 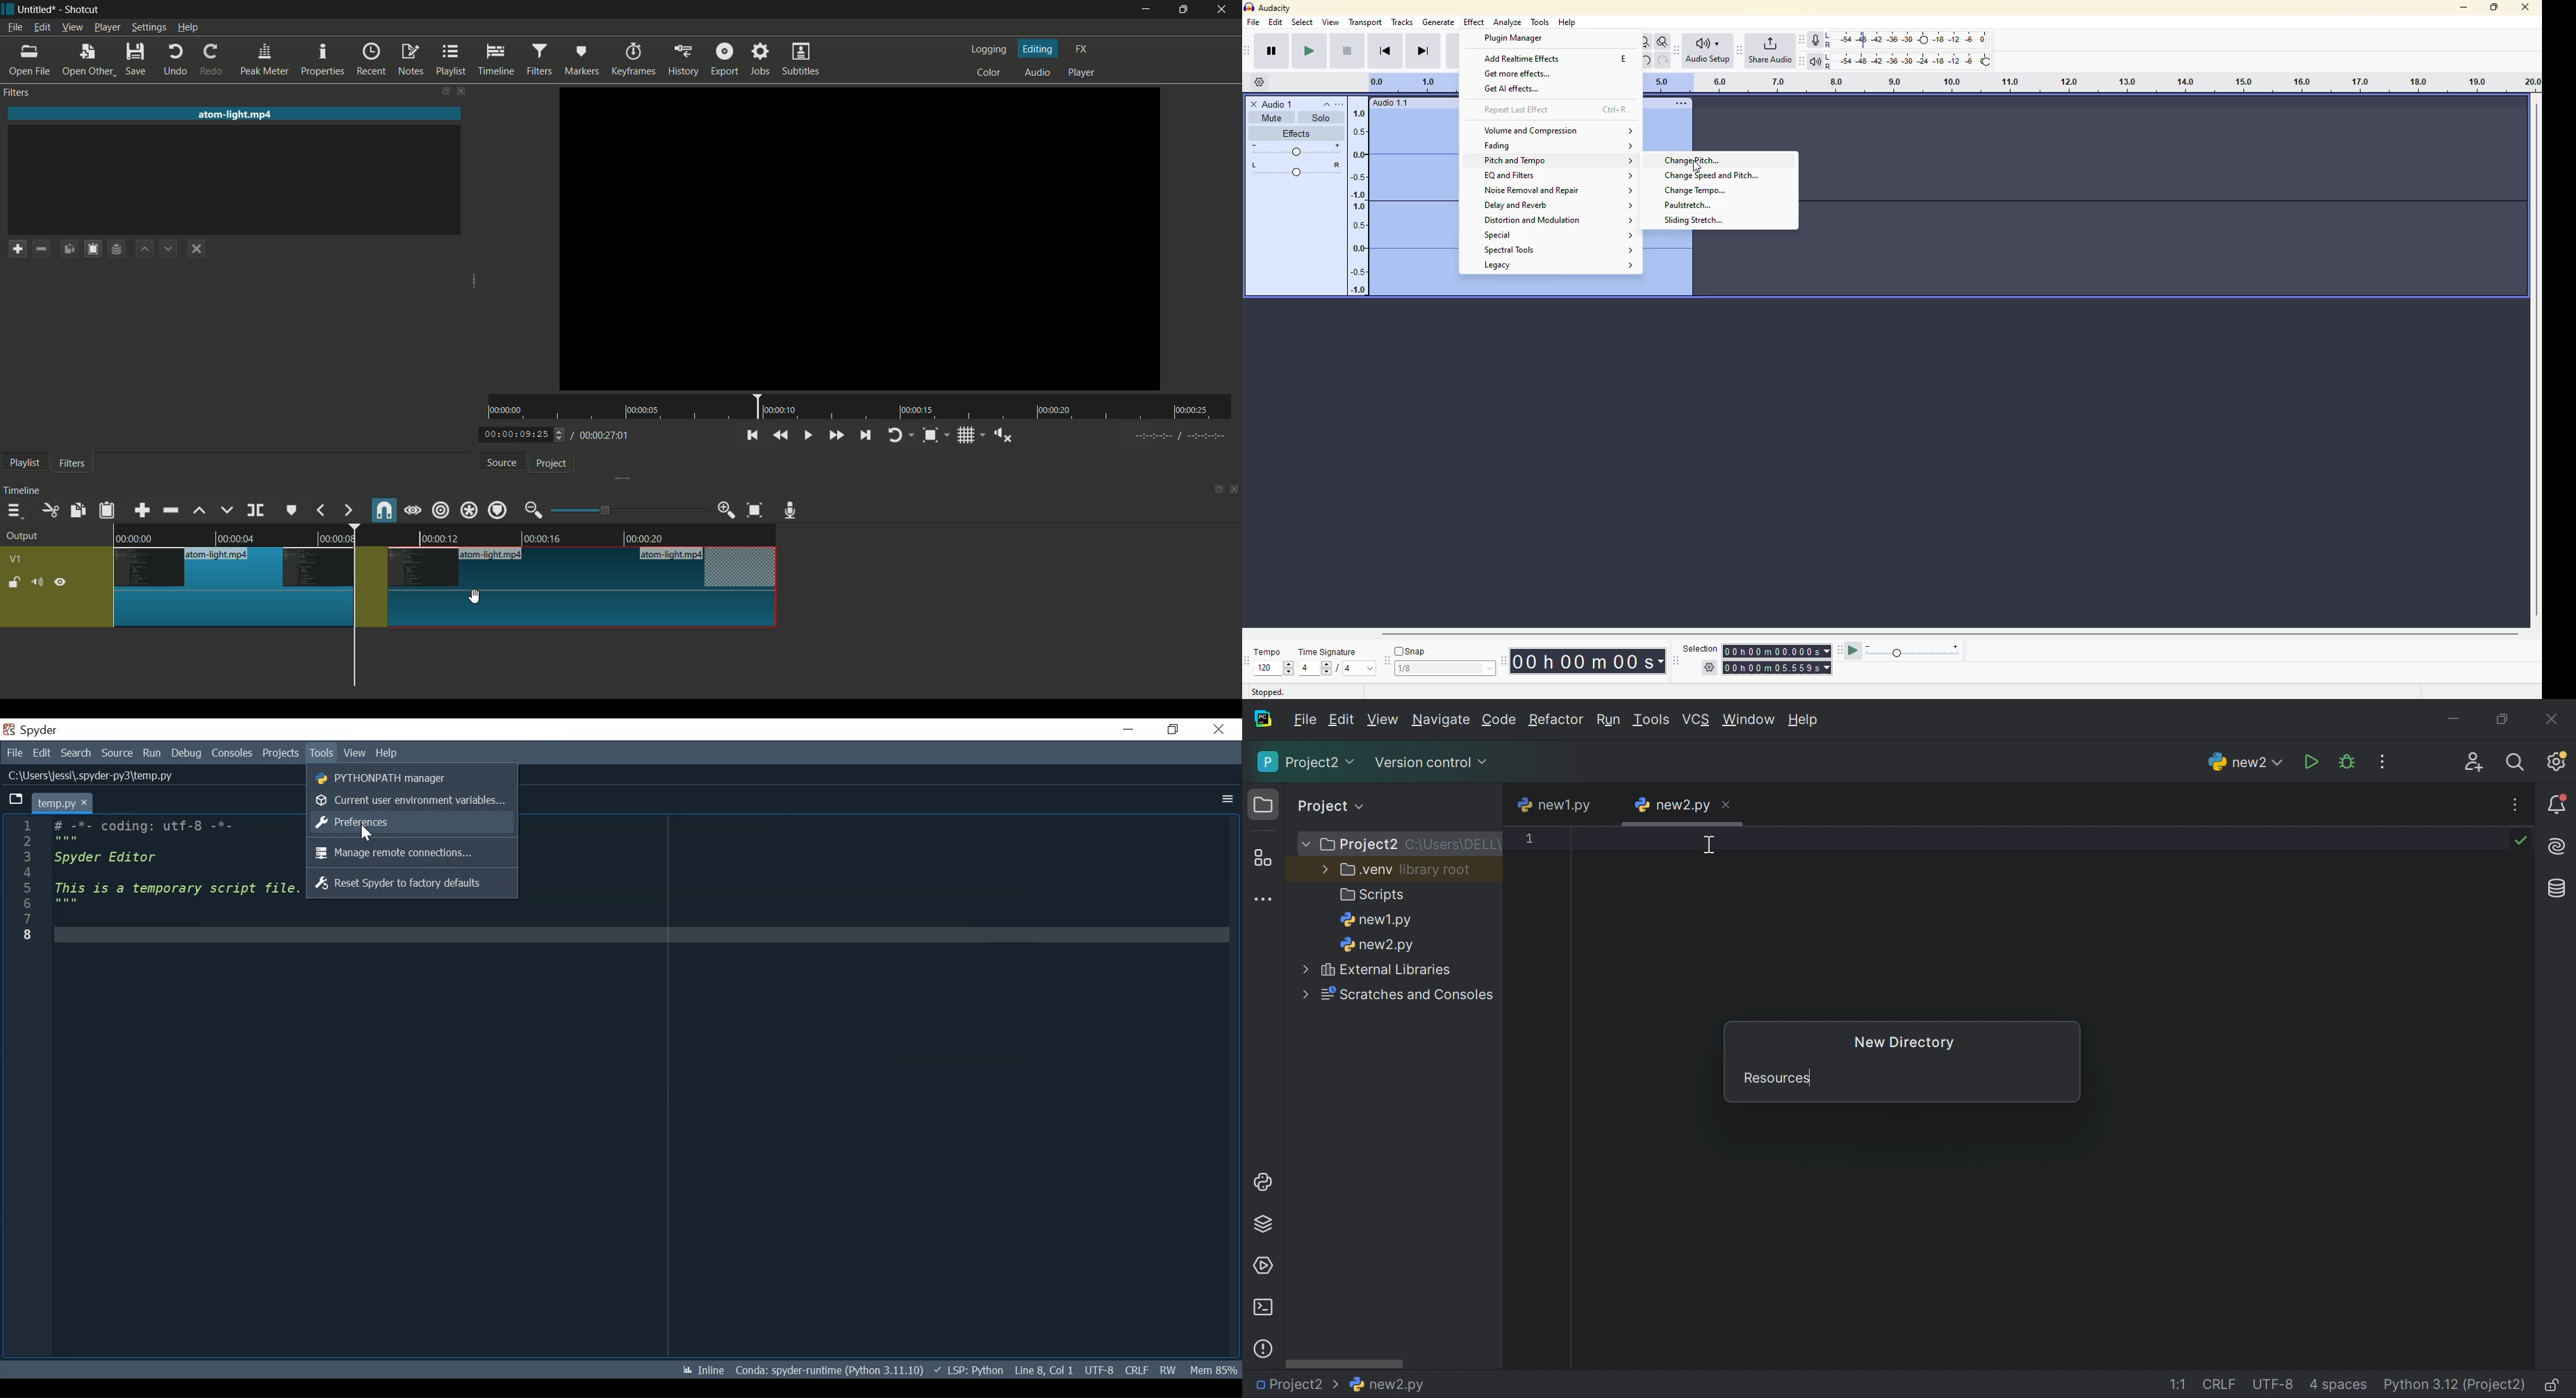 What do you see at coordinates (703, 1370) in the screenshot?
I see `Toggle inline and interactive Matplotlib plotting` at bounding box center [703, 1370].